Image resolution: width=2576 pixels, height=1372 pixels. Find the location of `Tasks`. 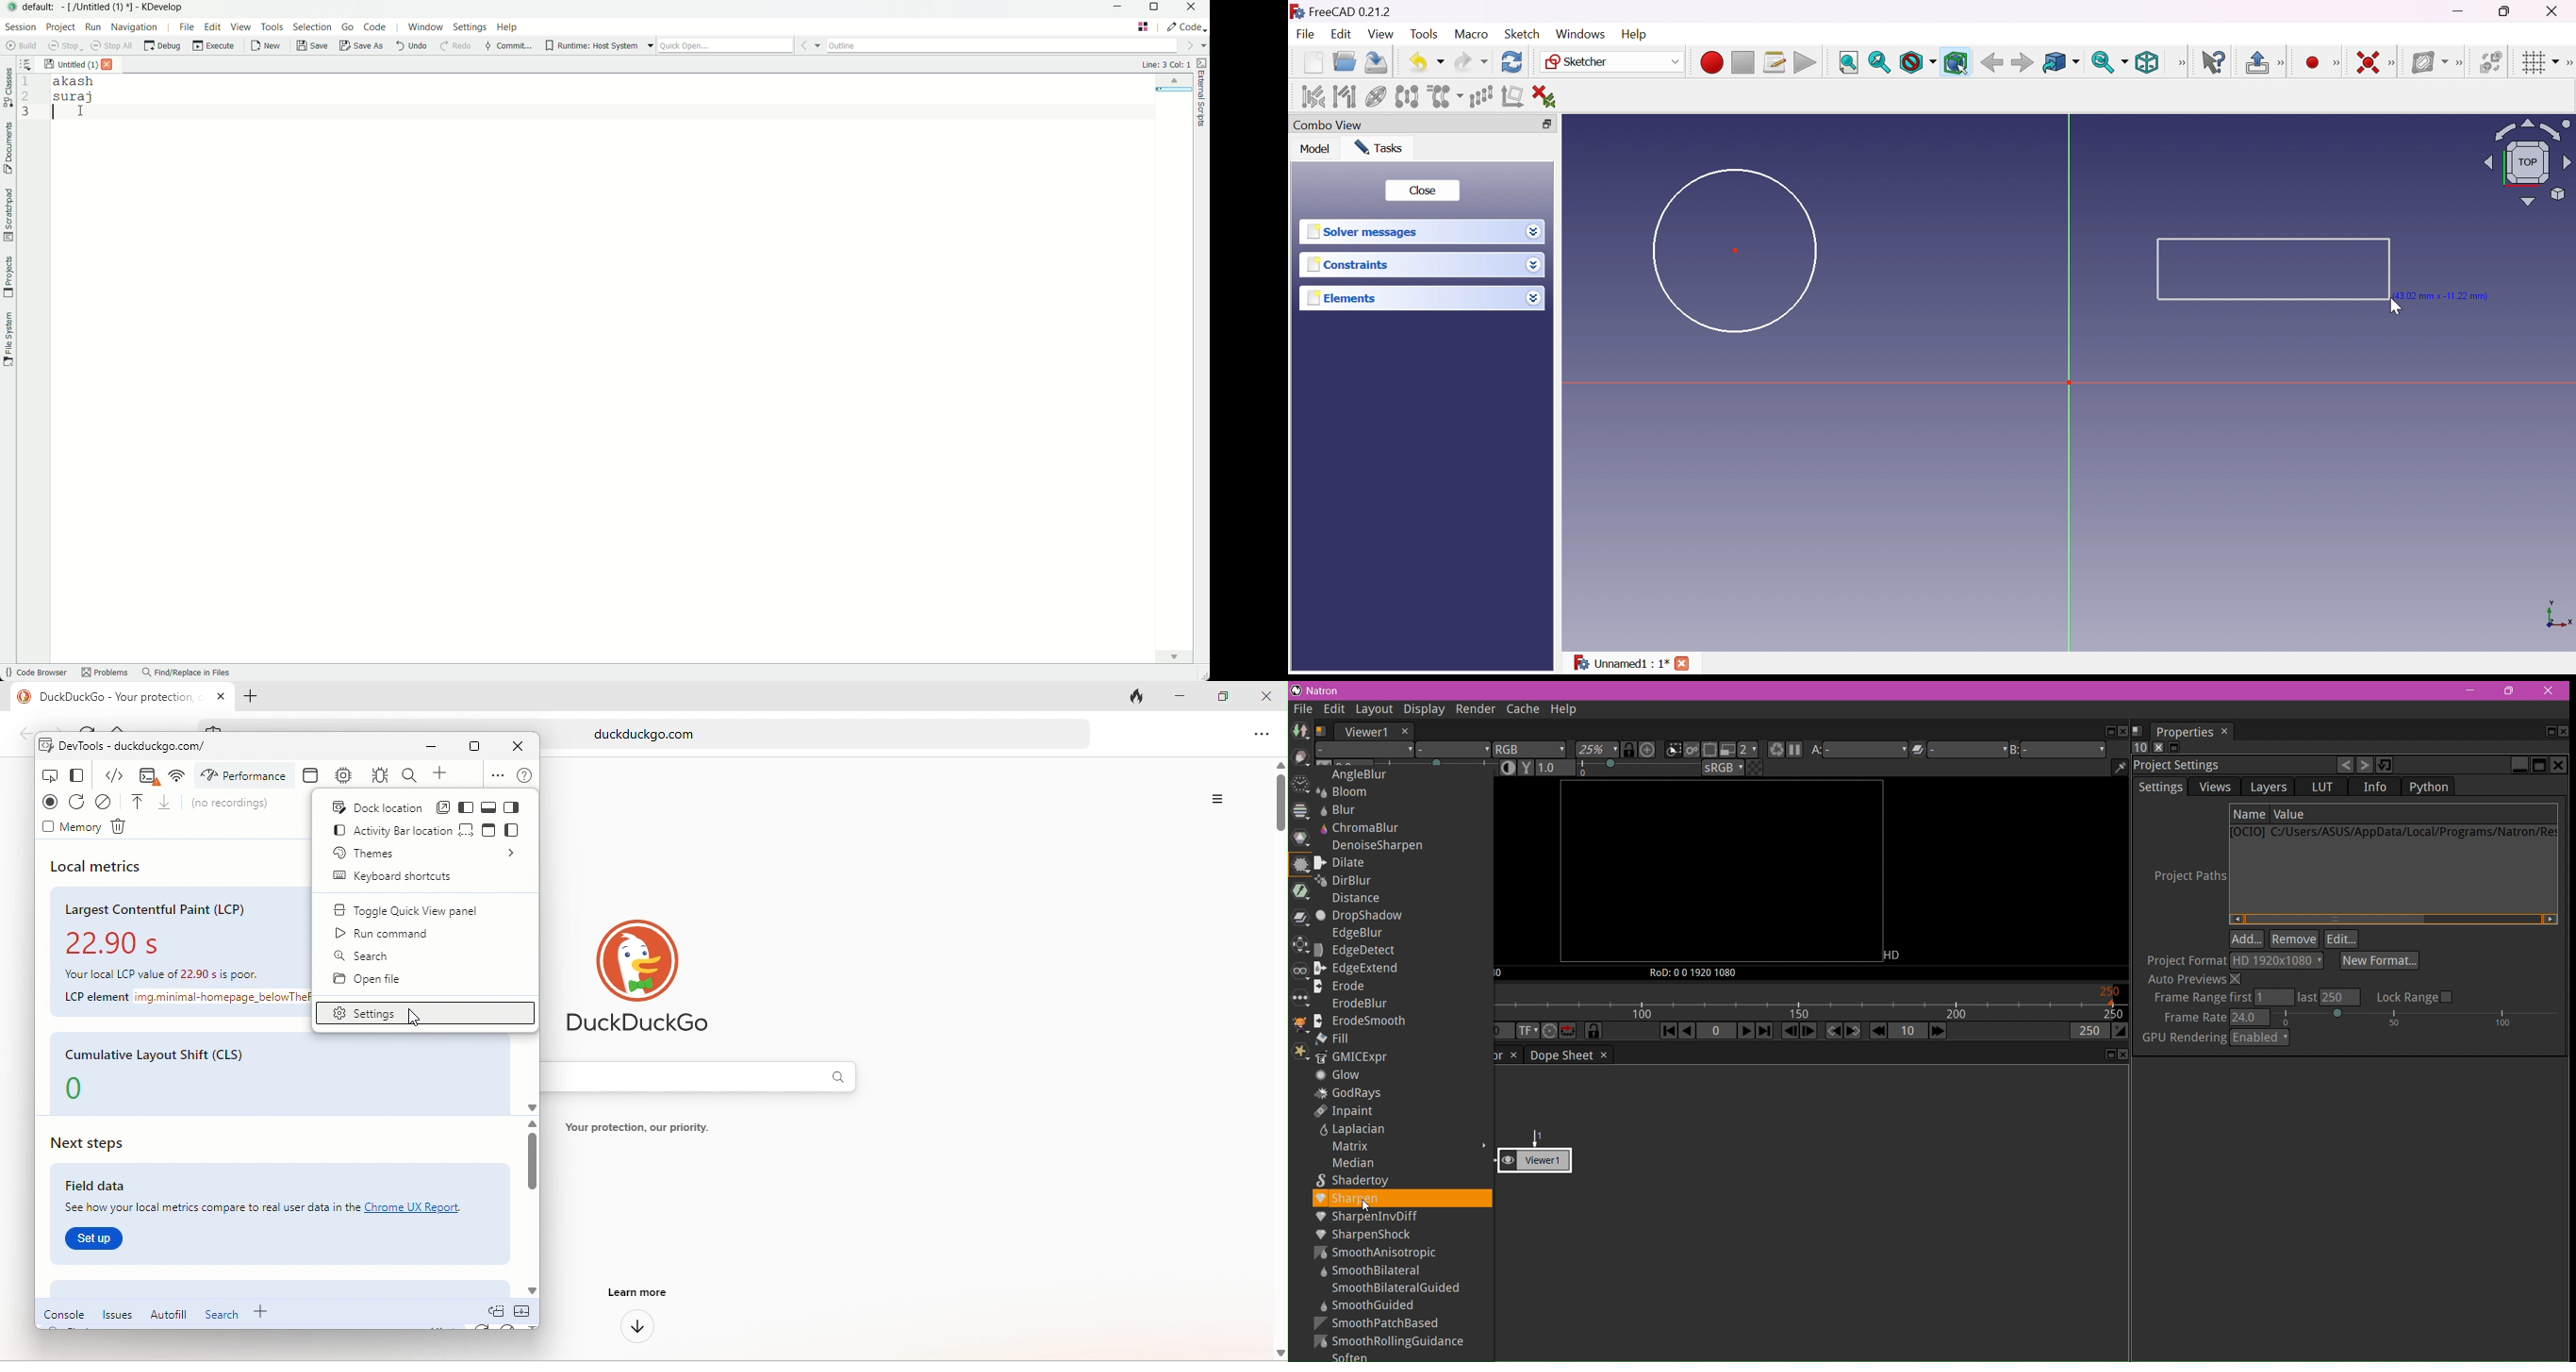

Tasks is located at coordinates (1378, 147).